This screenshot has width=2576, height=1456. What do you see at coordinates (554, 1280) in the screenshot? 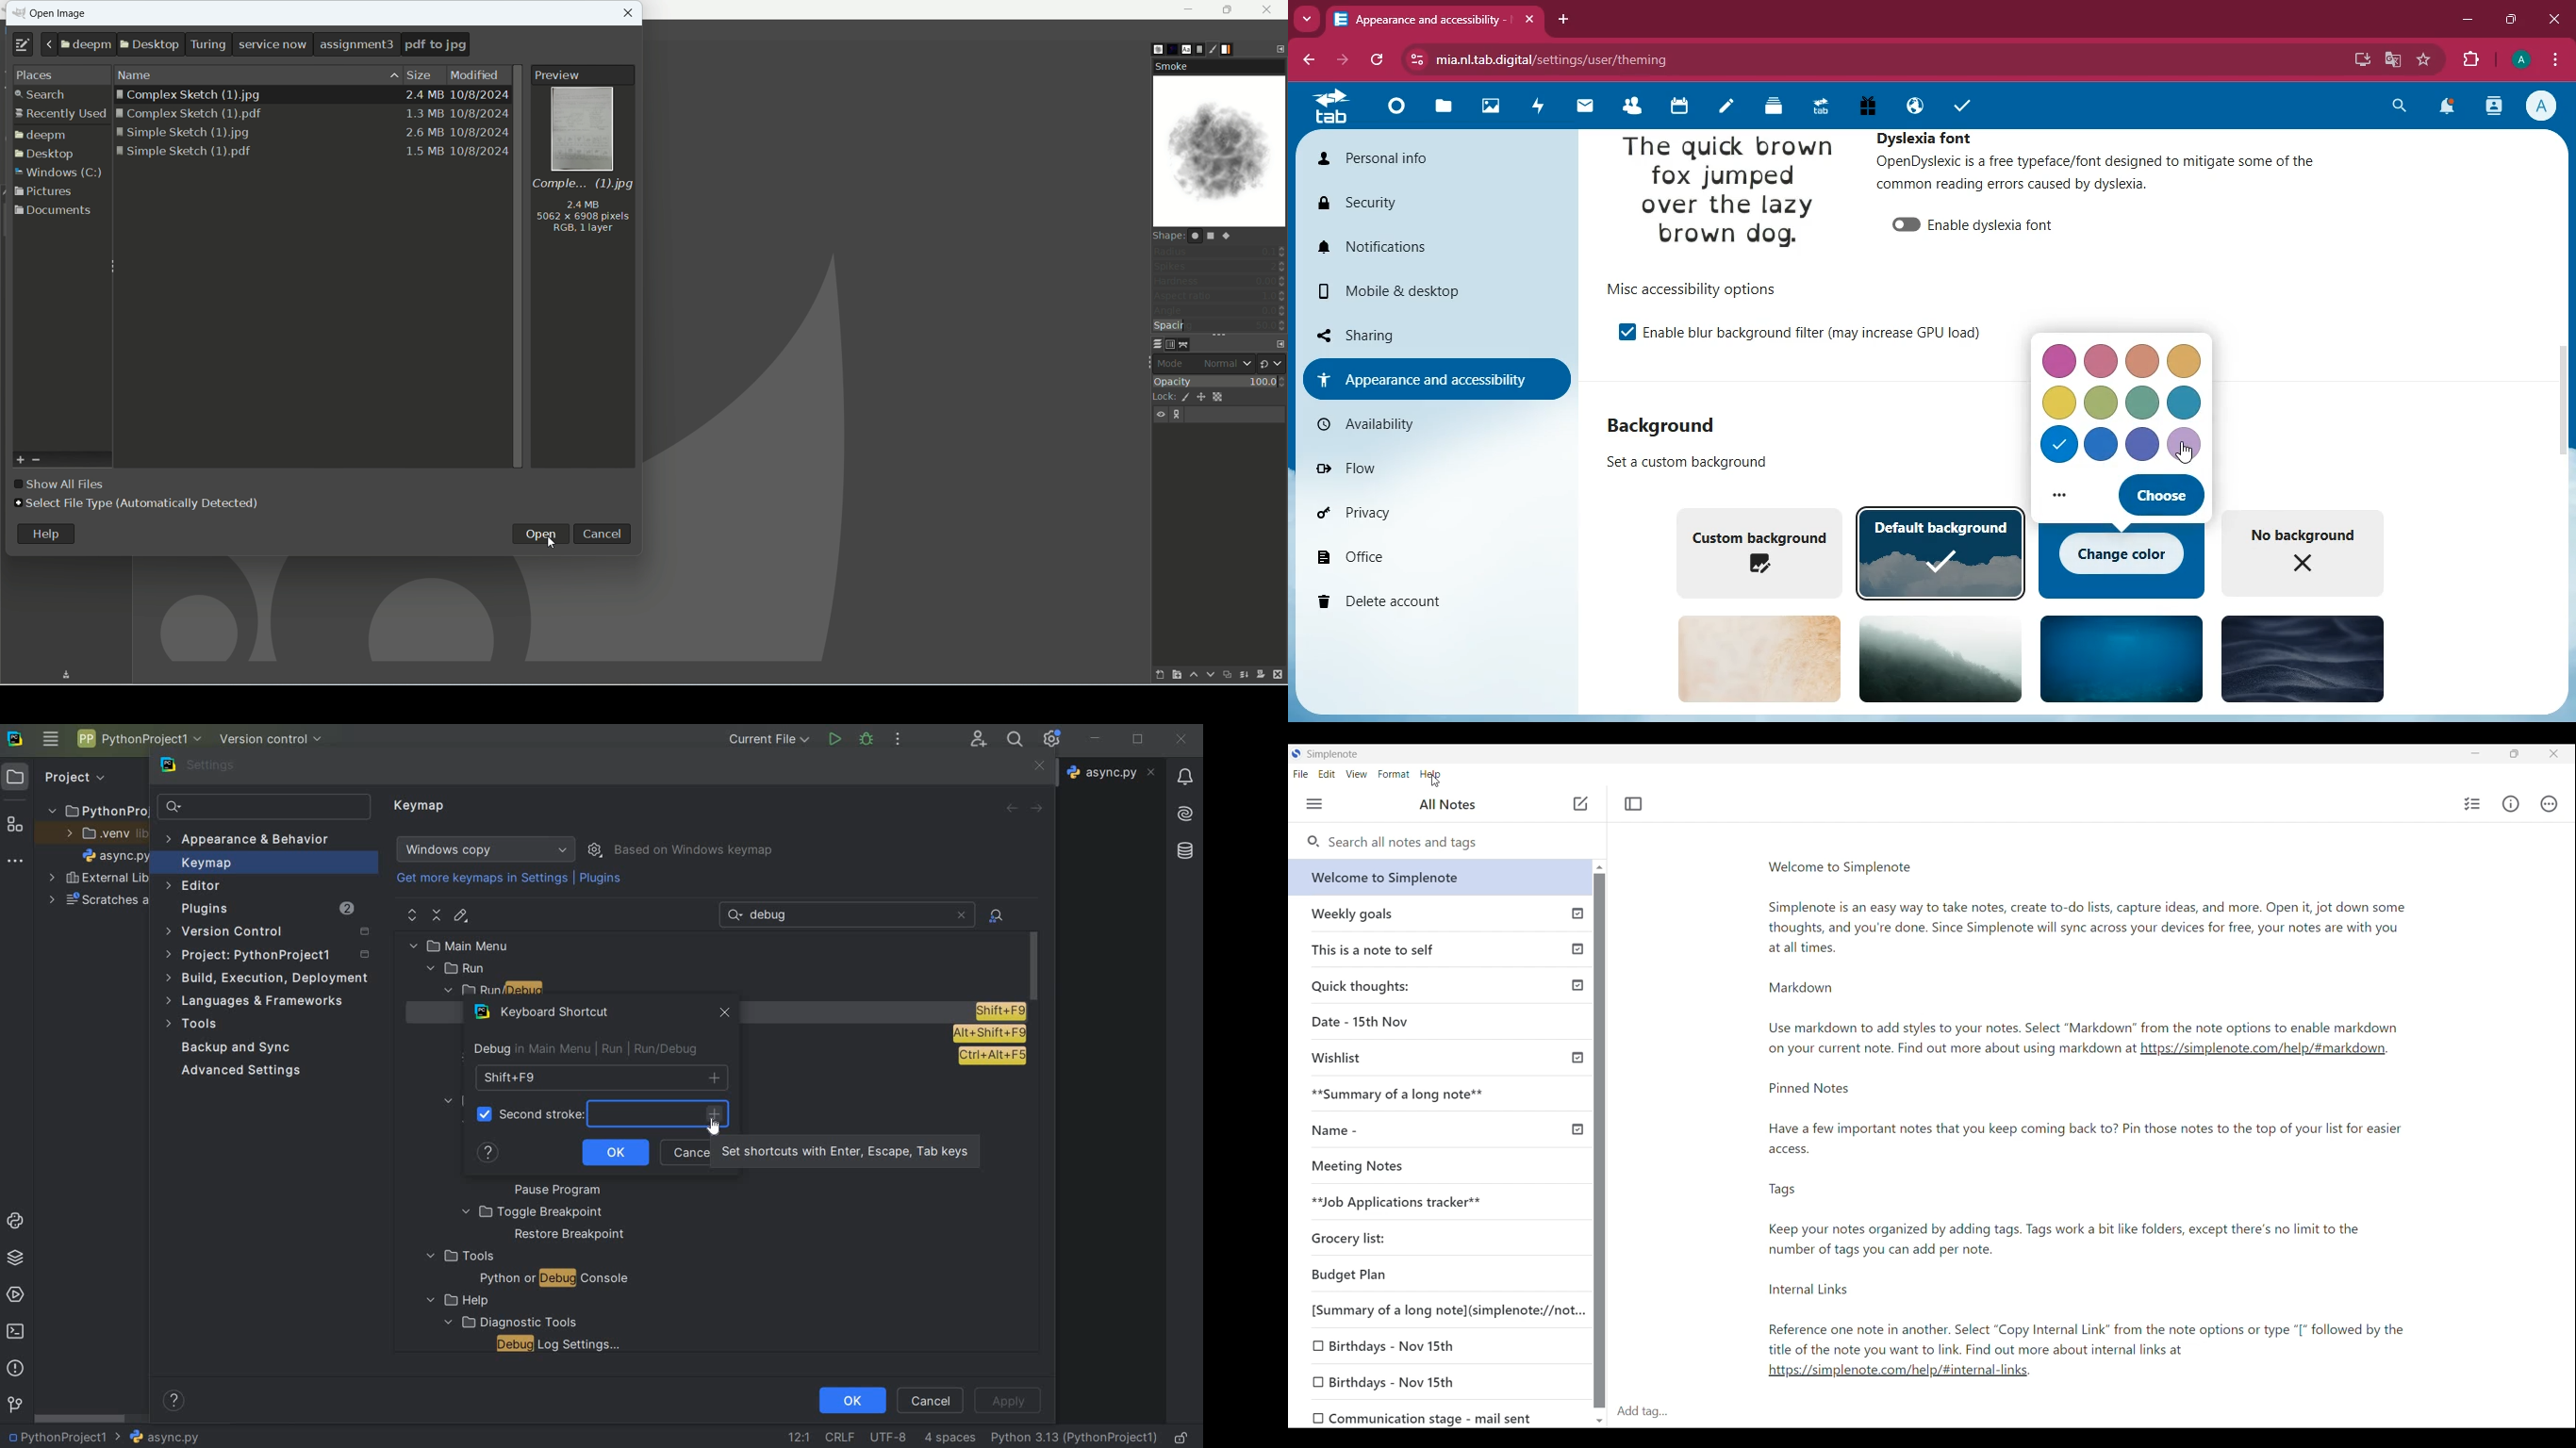
I see `python or debug console` at bounding box center [554, 1280].